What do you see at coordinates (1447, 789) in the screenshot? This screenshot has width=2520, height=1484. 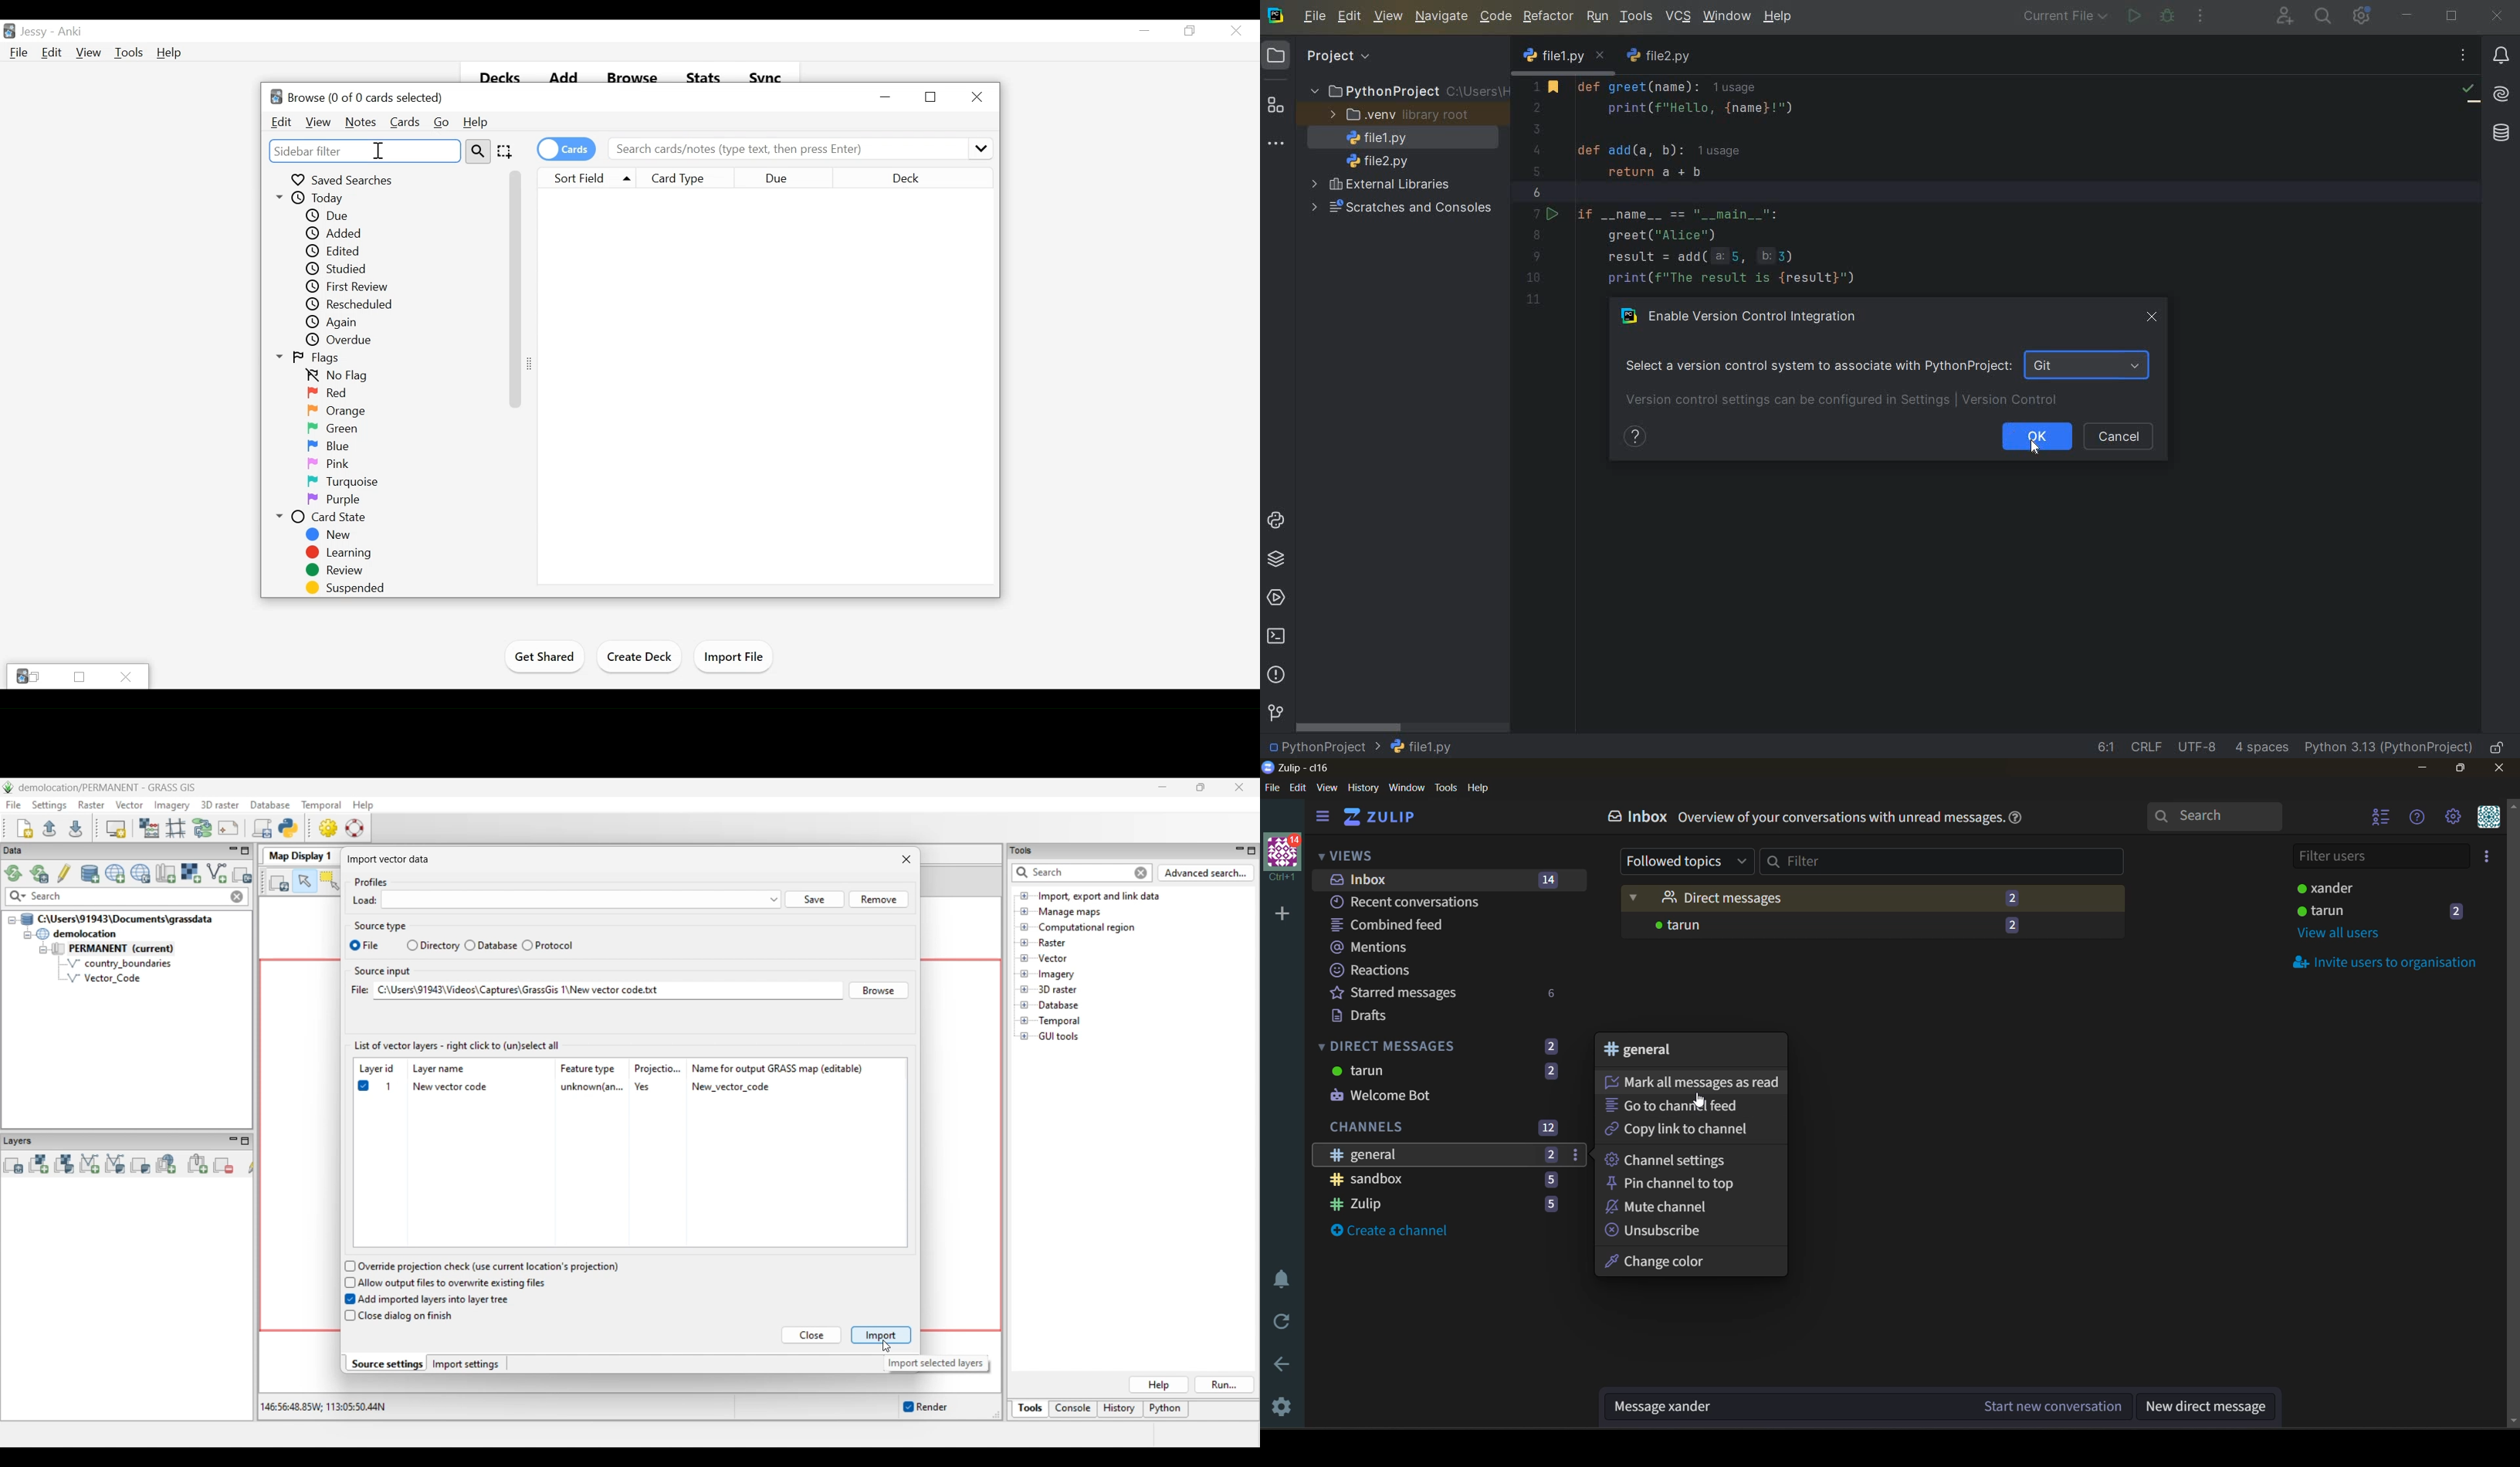 I see `tools` at bounding box center [1447, 789].